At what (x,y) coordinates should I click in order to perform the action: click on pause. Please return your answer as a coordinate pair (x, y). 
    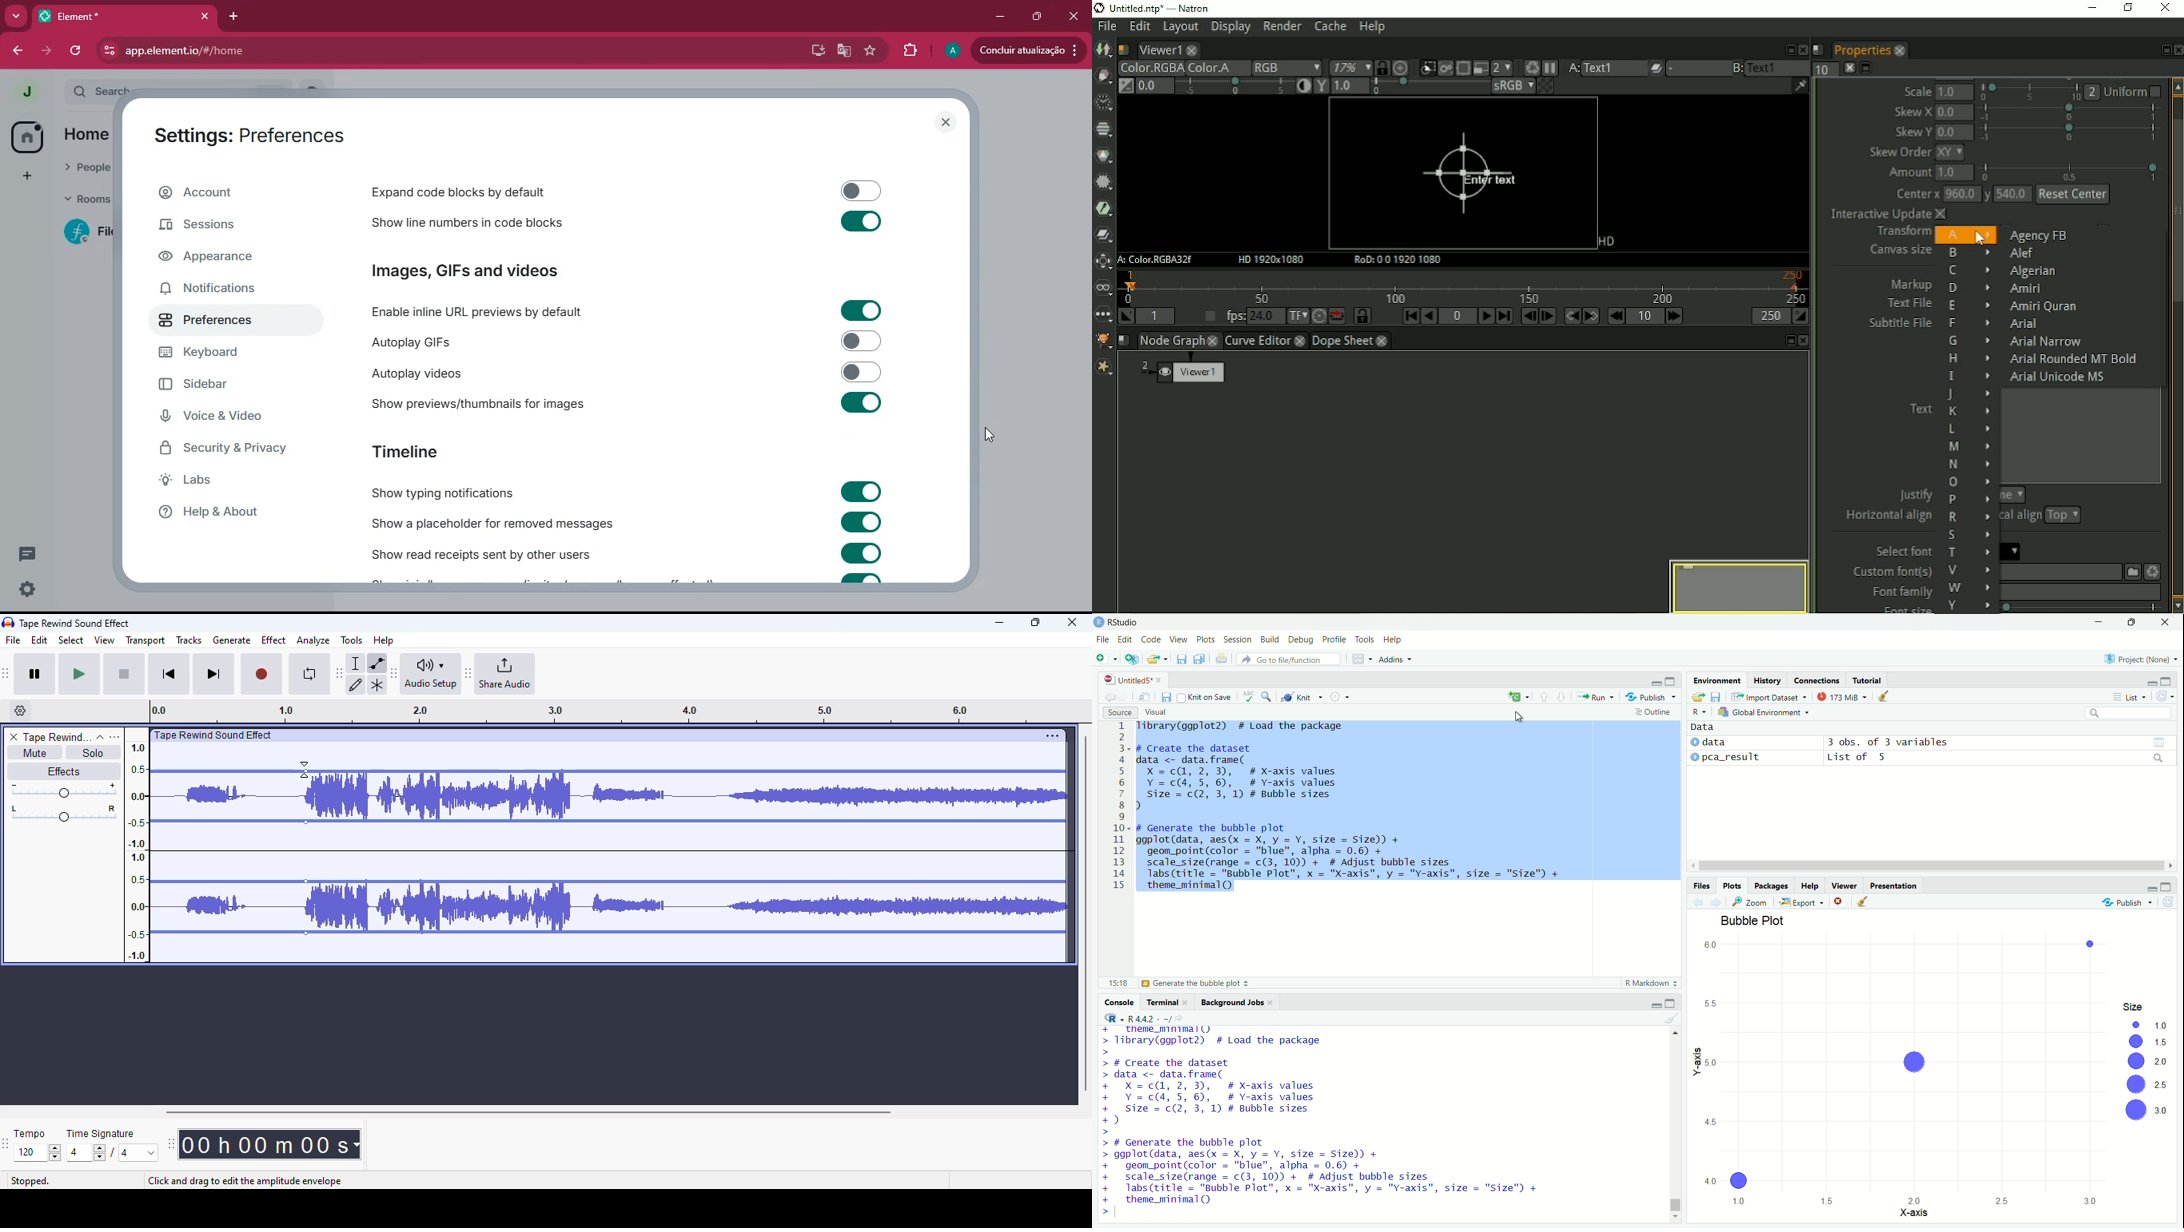
    Looking at the image, I should click on (35, 675).